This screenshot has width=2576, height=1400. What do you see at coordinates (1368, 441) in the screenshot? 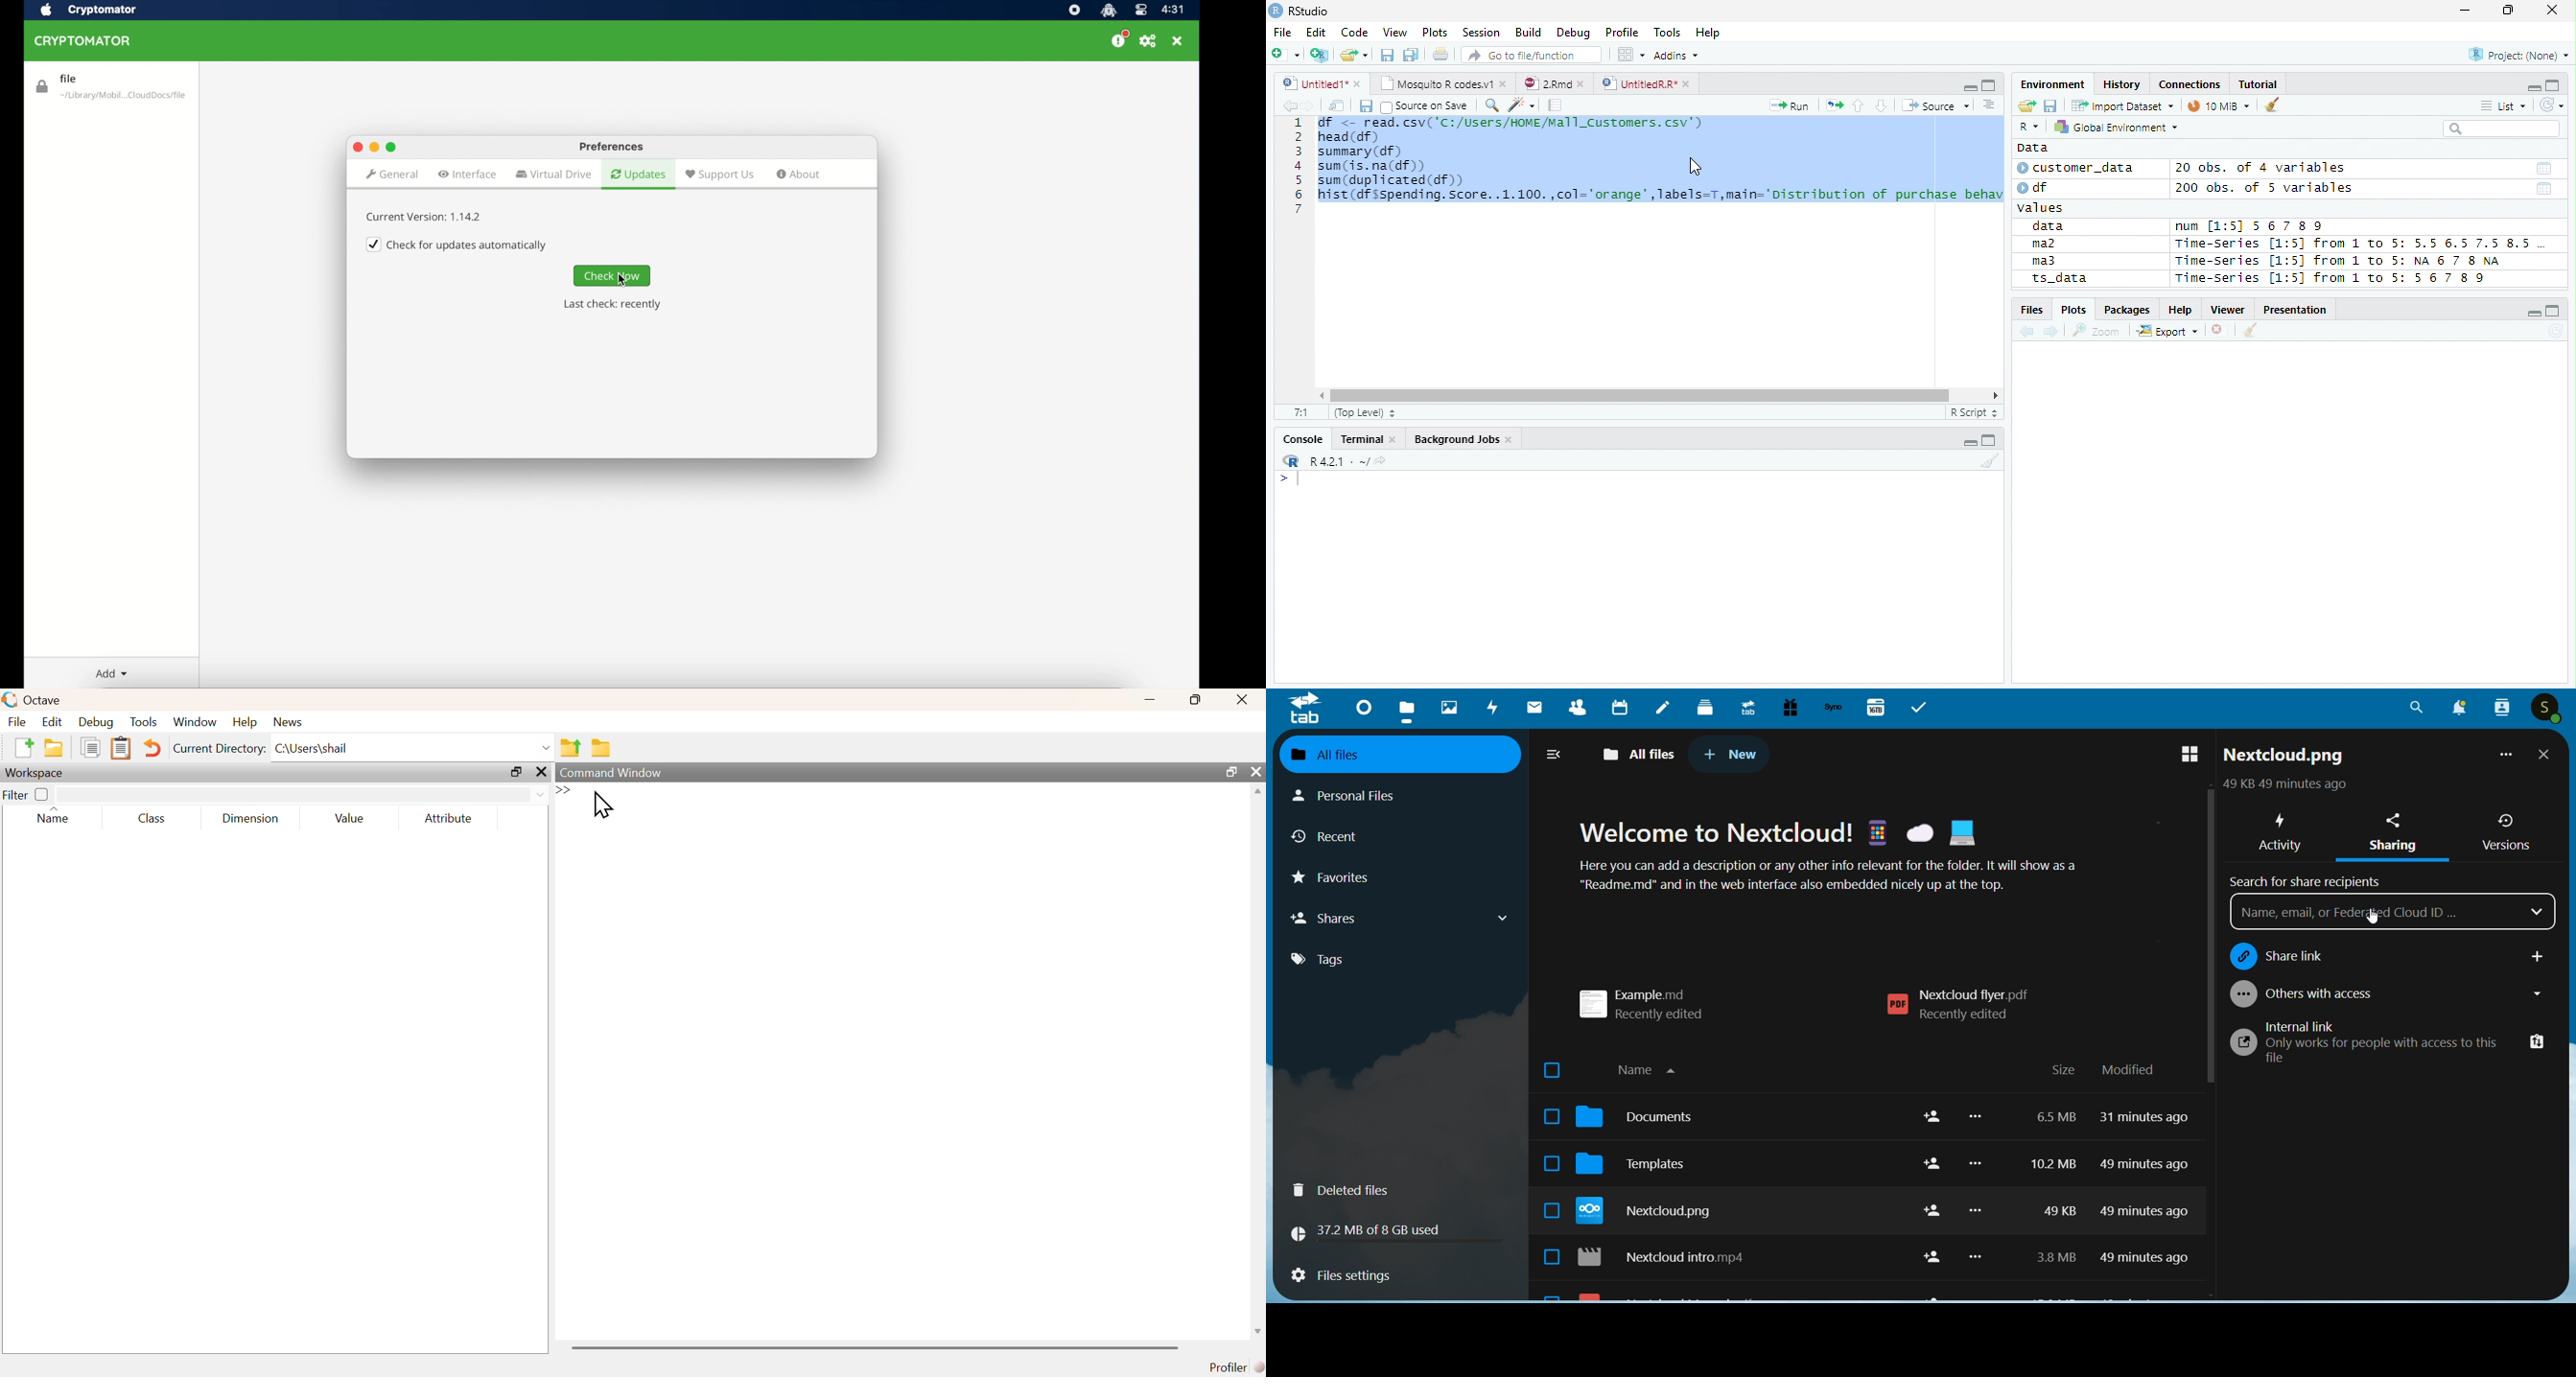
I see `Terminal` at bounding box center [1368, 441].